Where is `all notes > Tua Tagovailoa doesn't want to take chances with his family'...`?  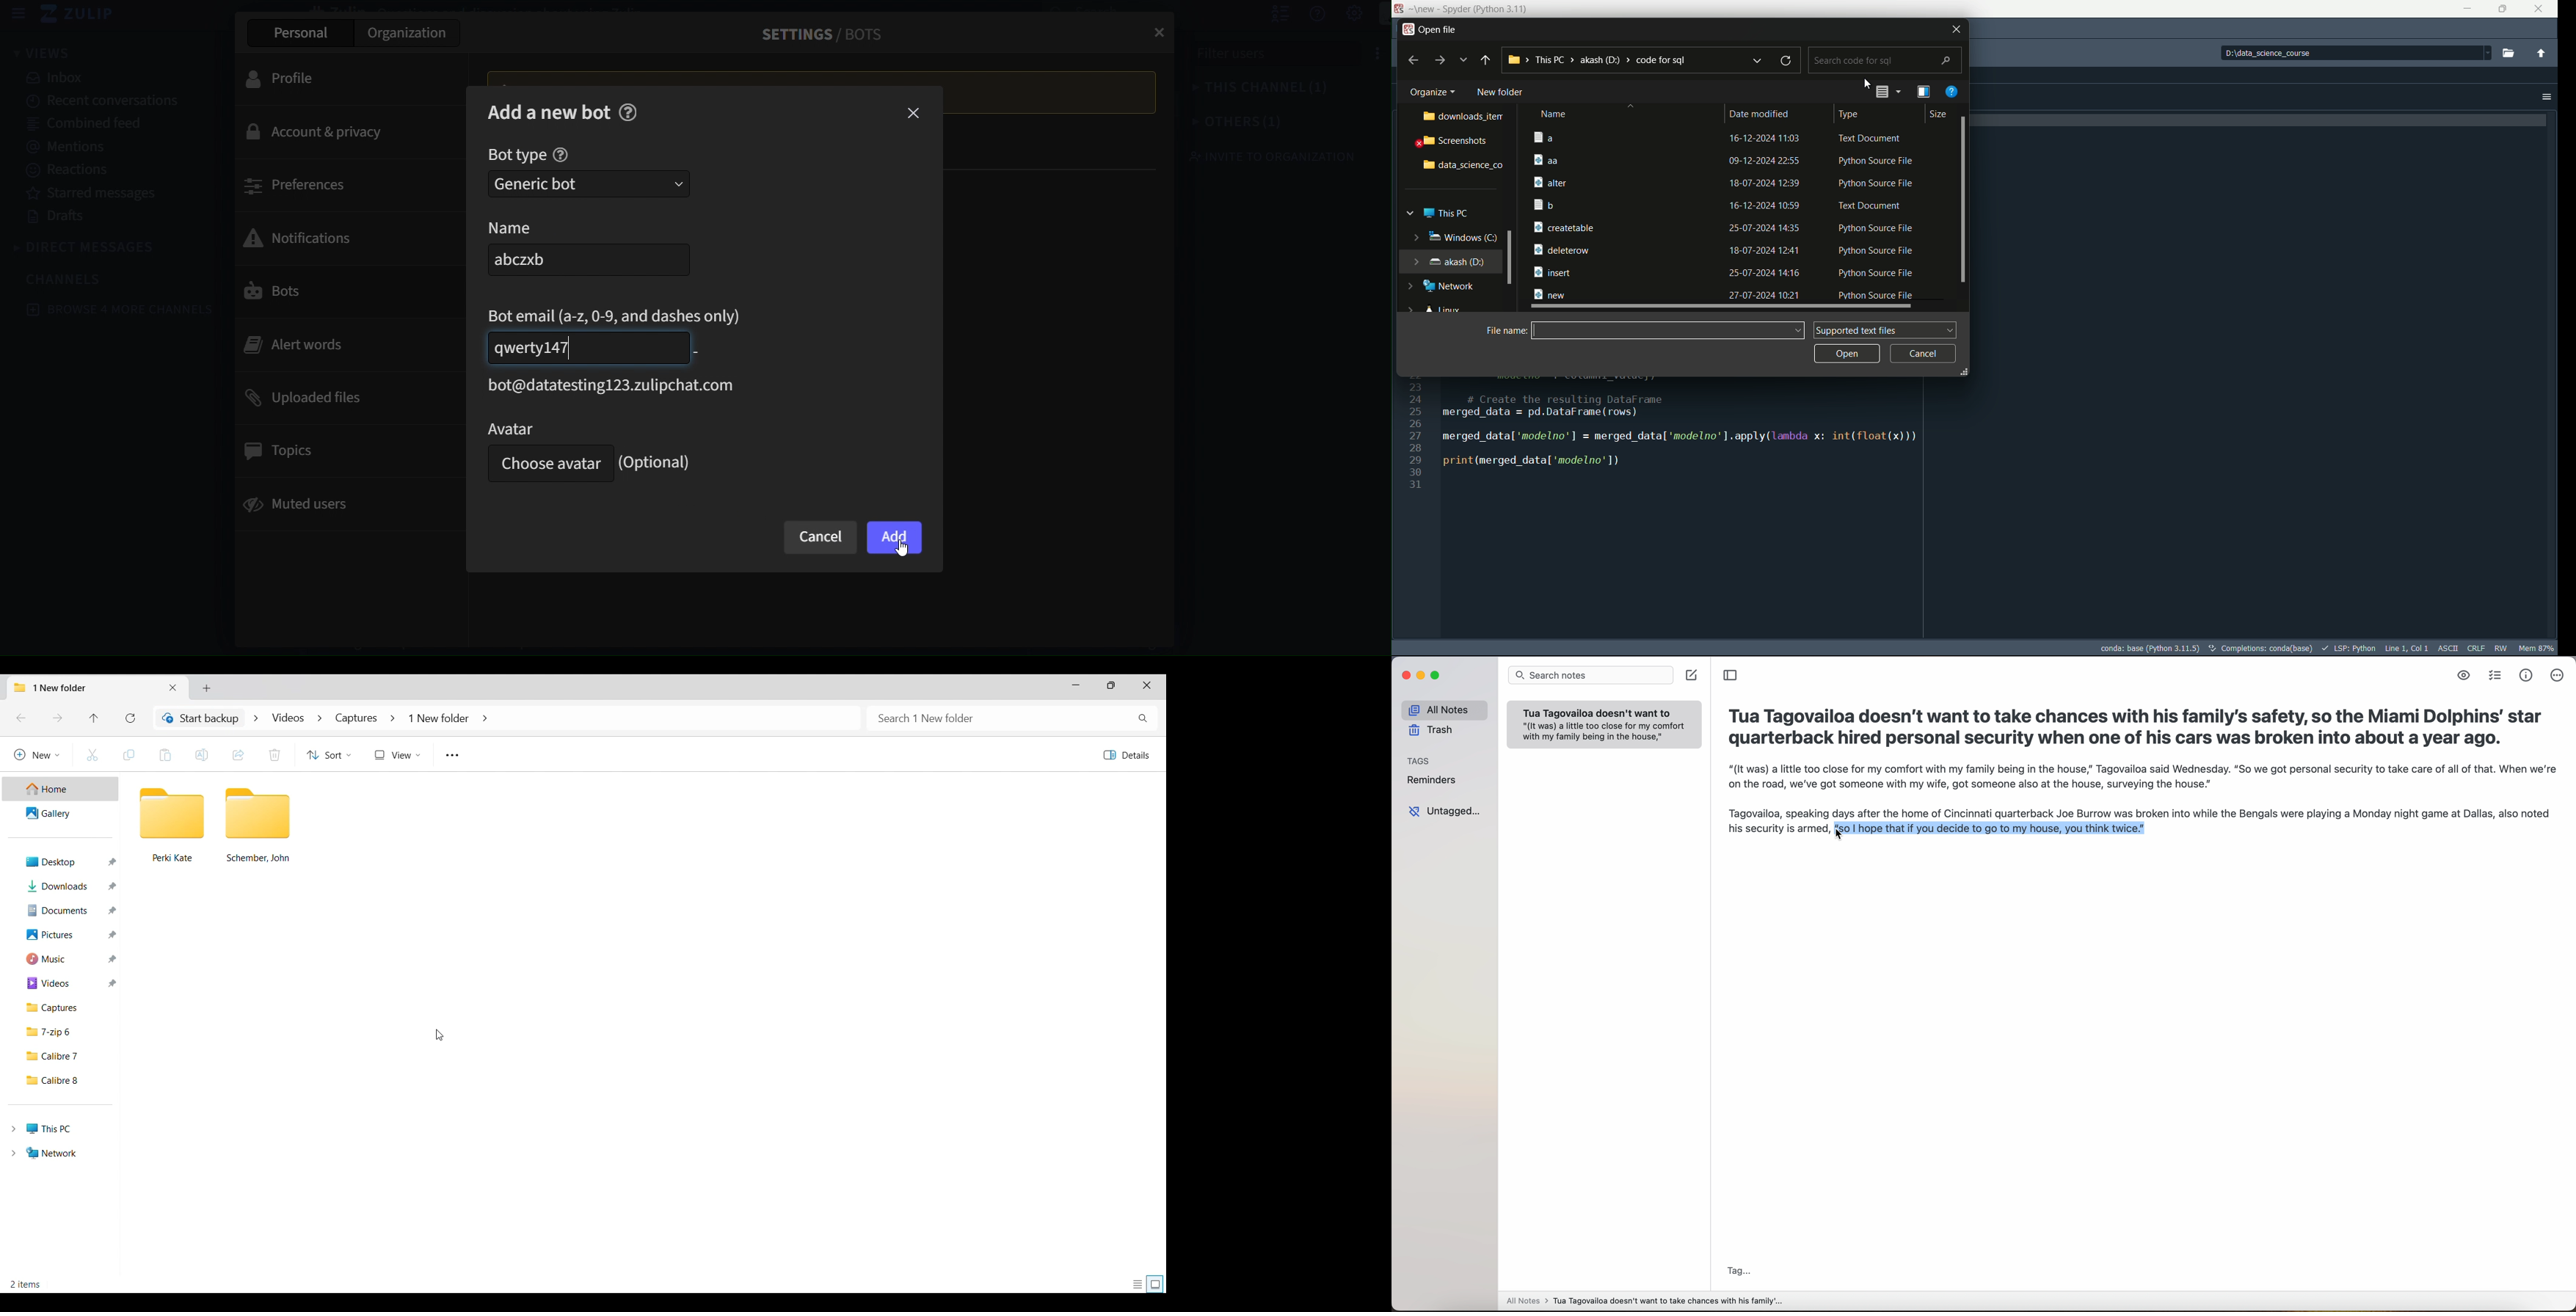
all notes > Tua Tagovailoa doesn't want to take chances with his family'... is located at coordinates (1645, 1301).